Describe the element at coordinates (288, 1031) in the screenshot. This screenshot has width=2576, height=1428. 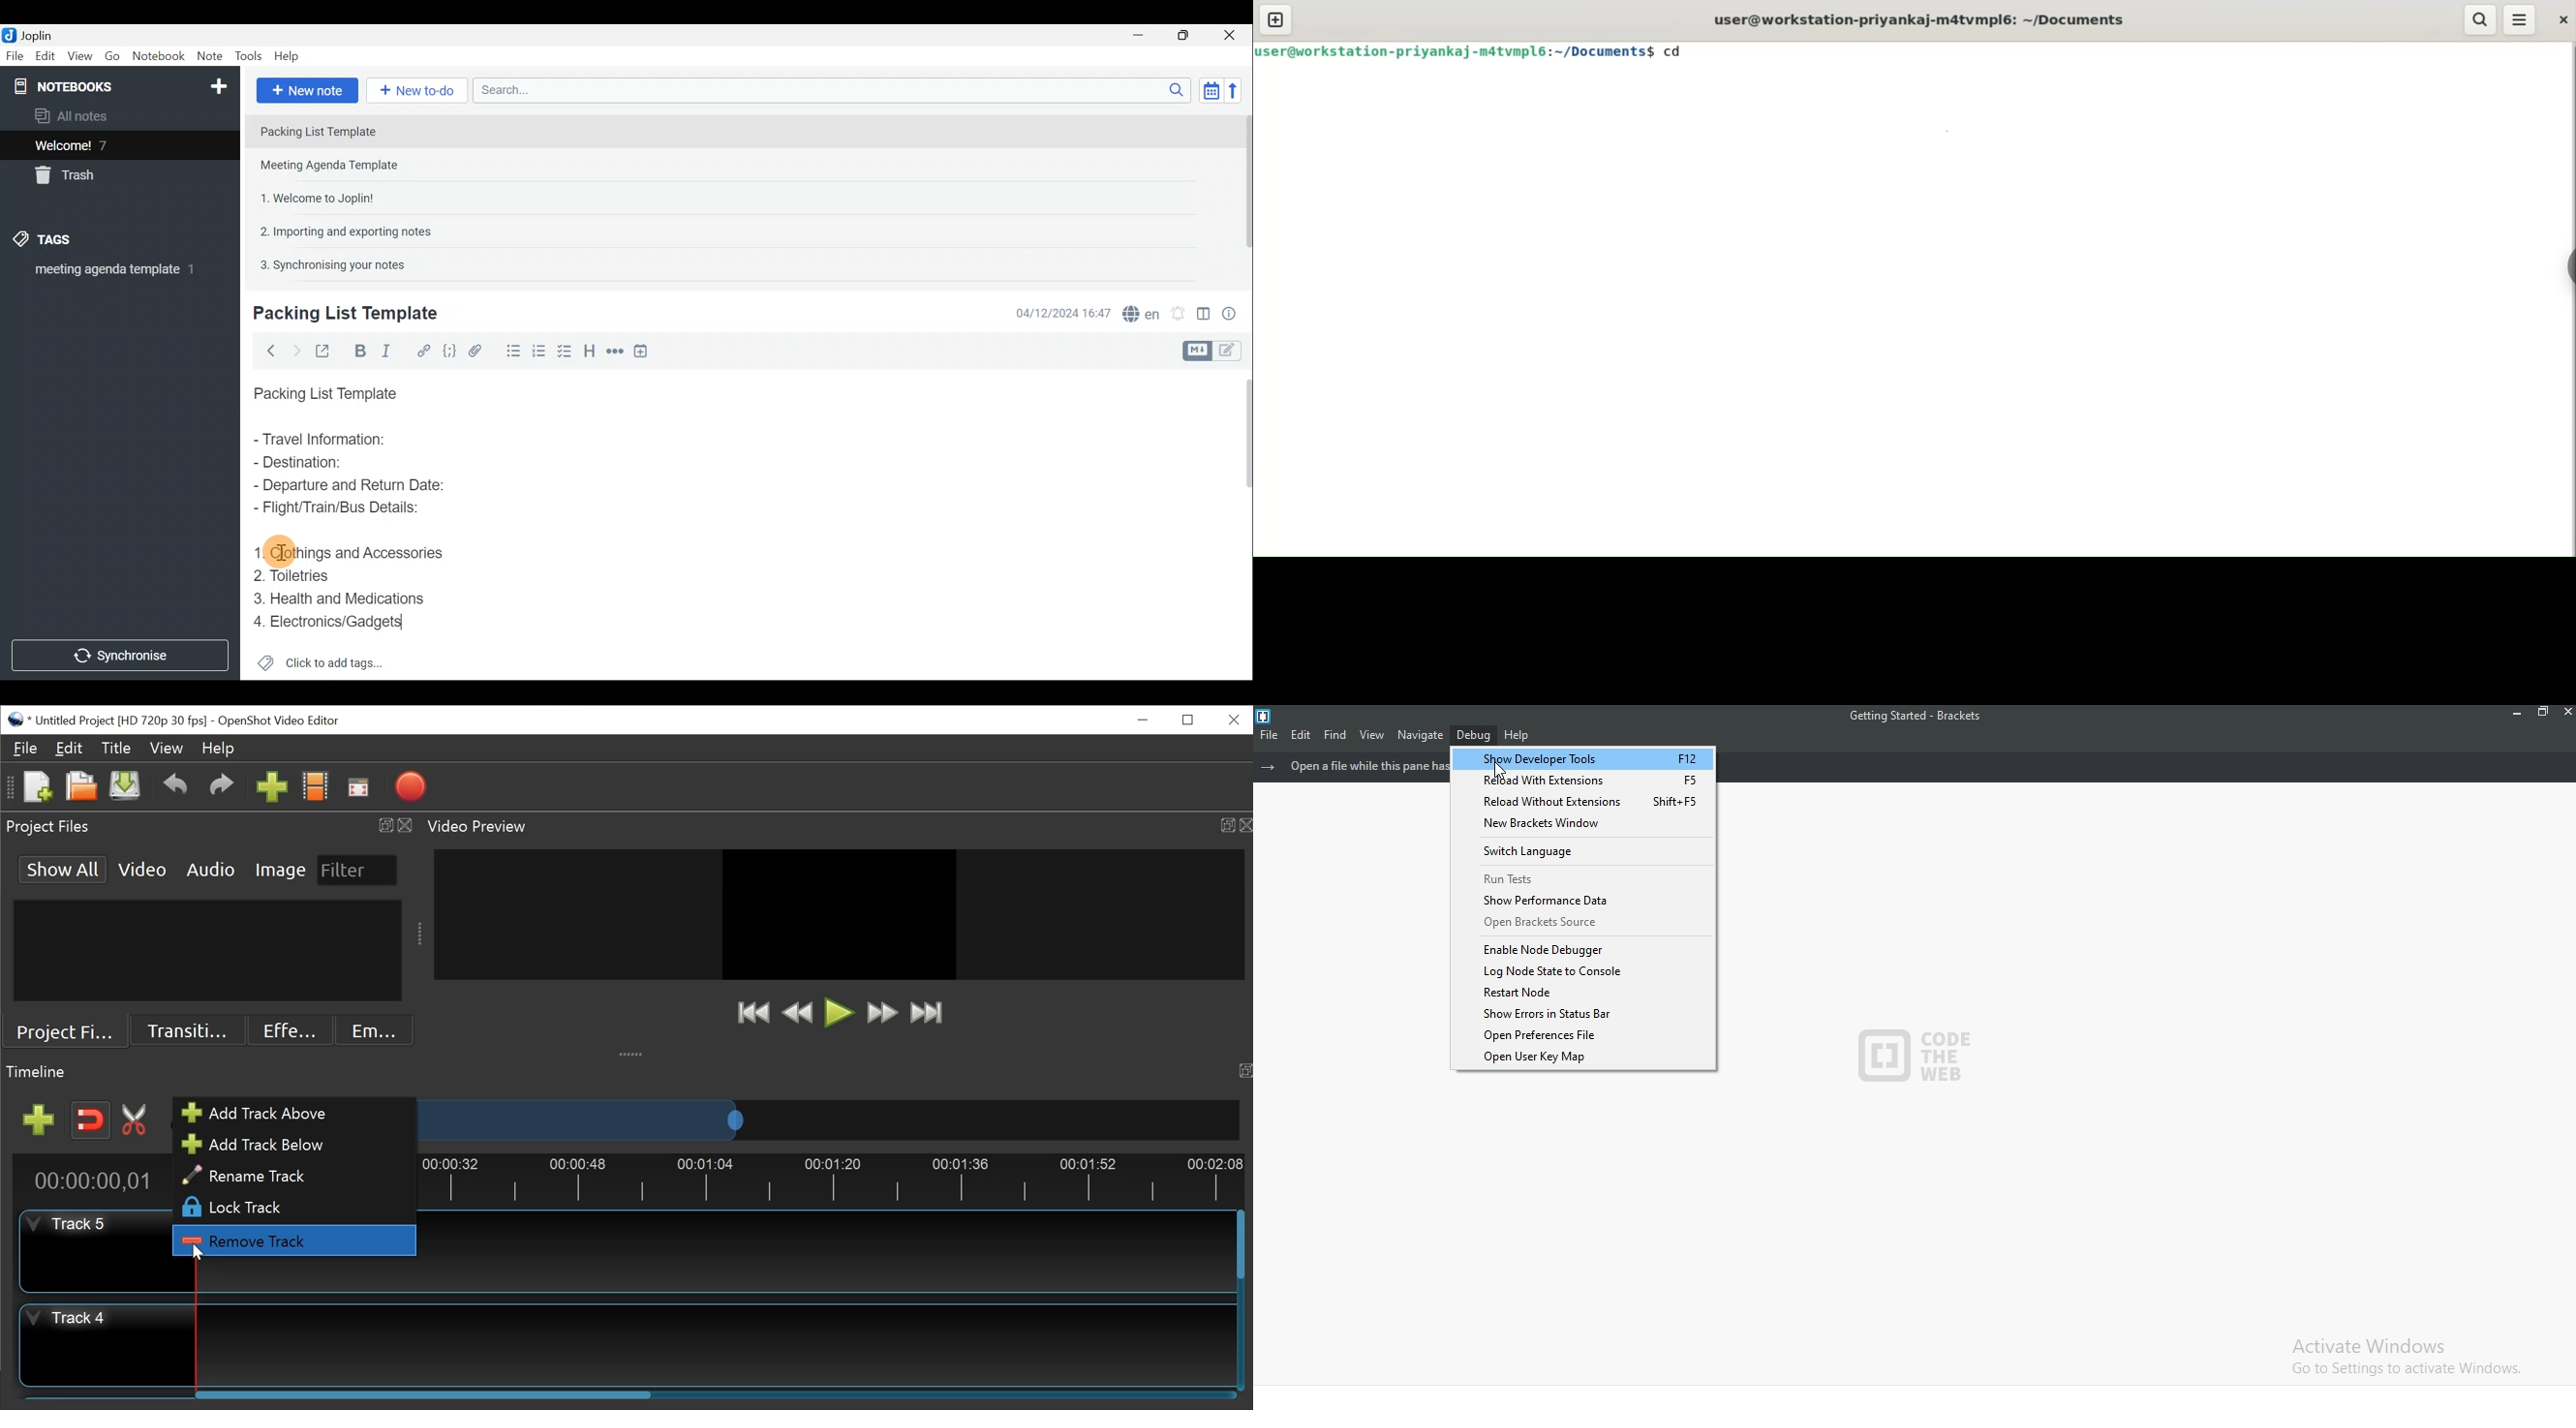
I see `Effects` at that location.